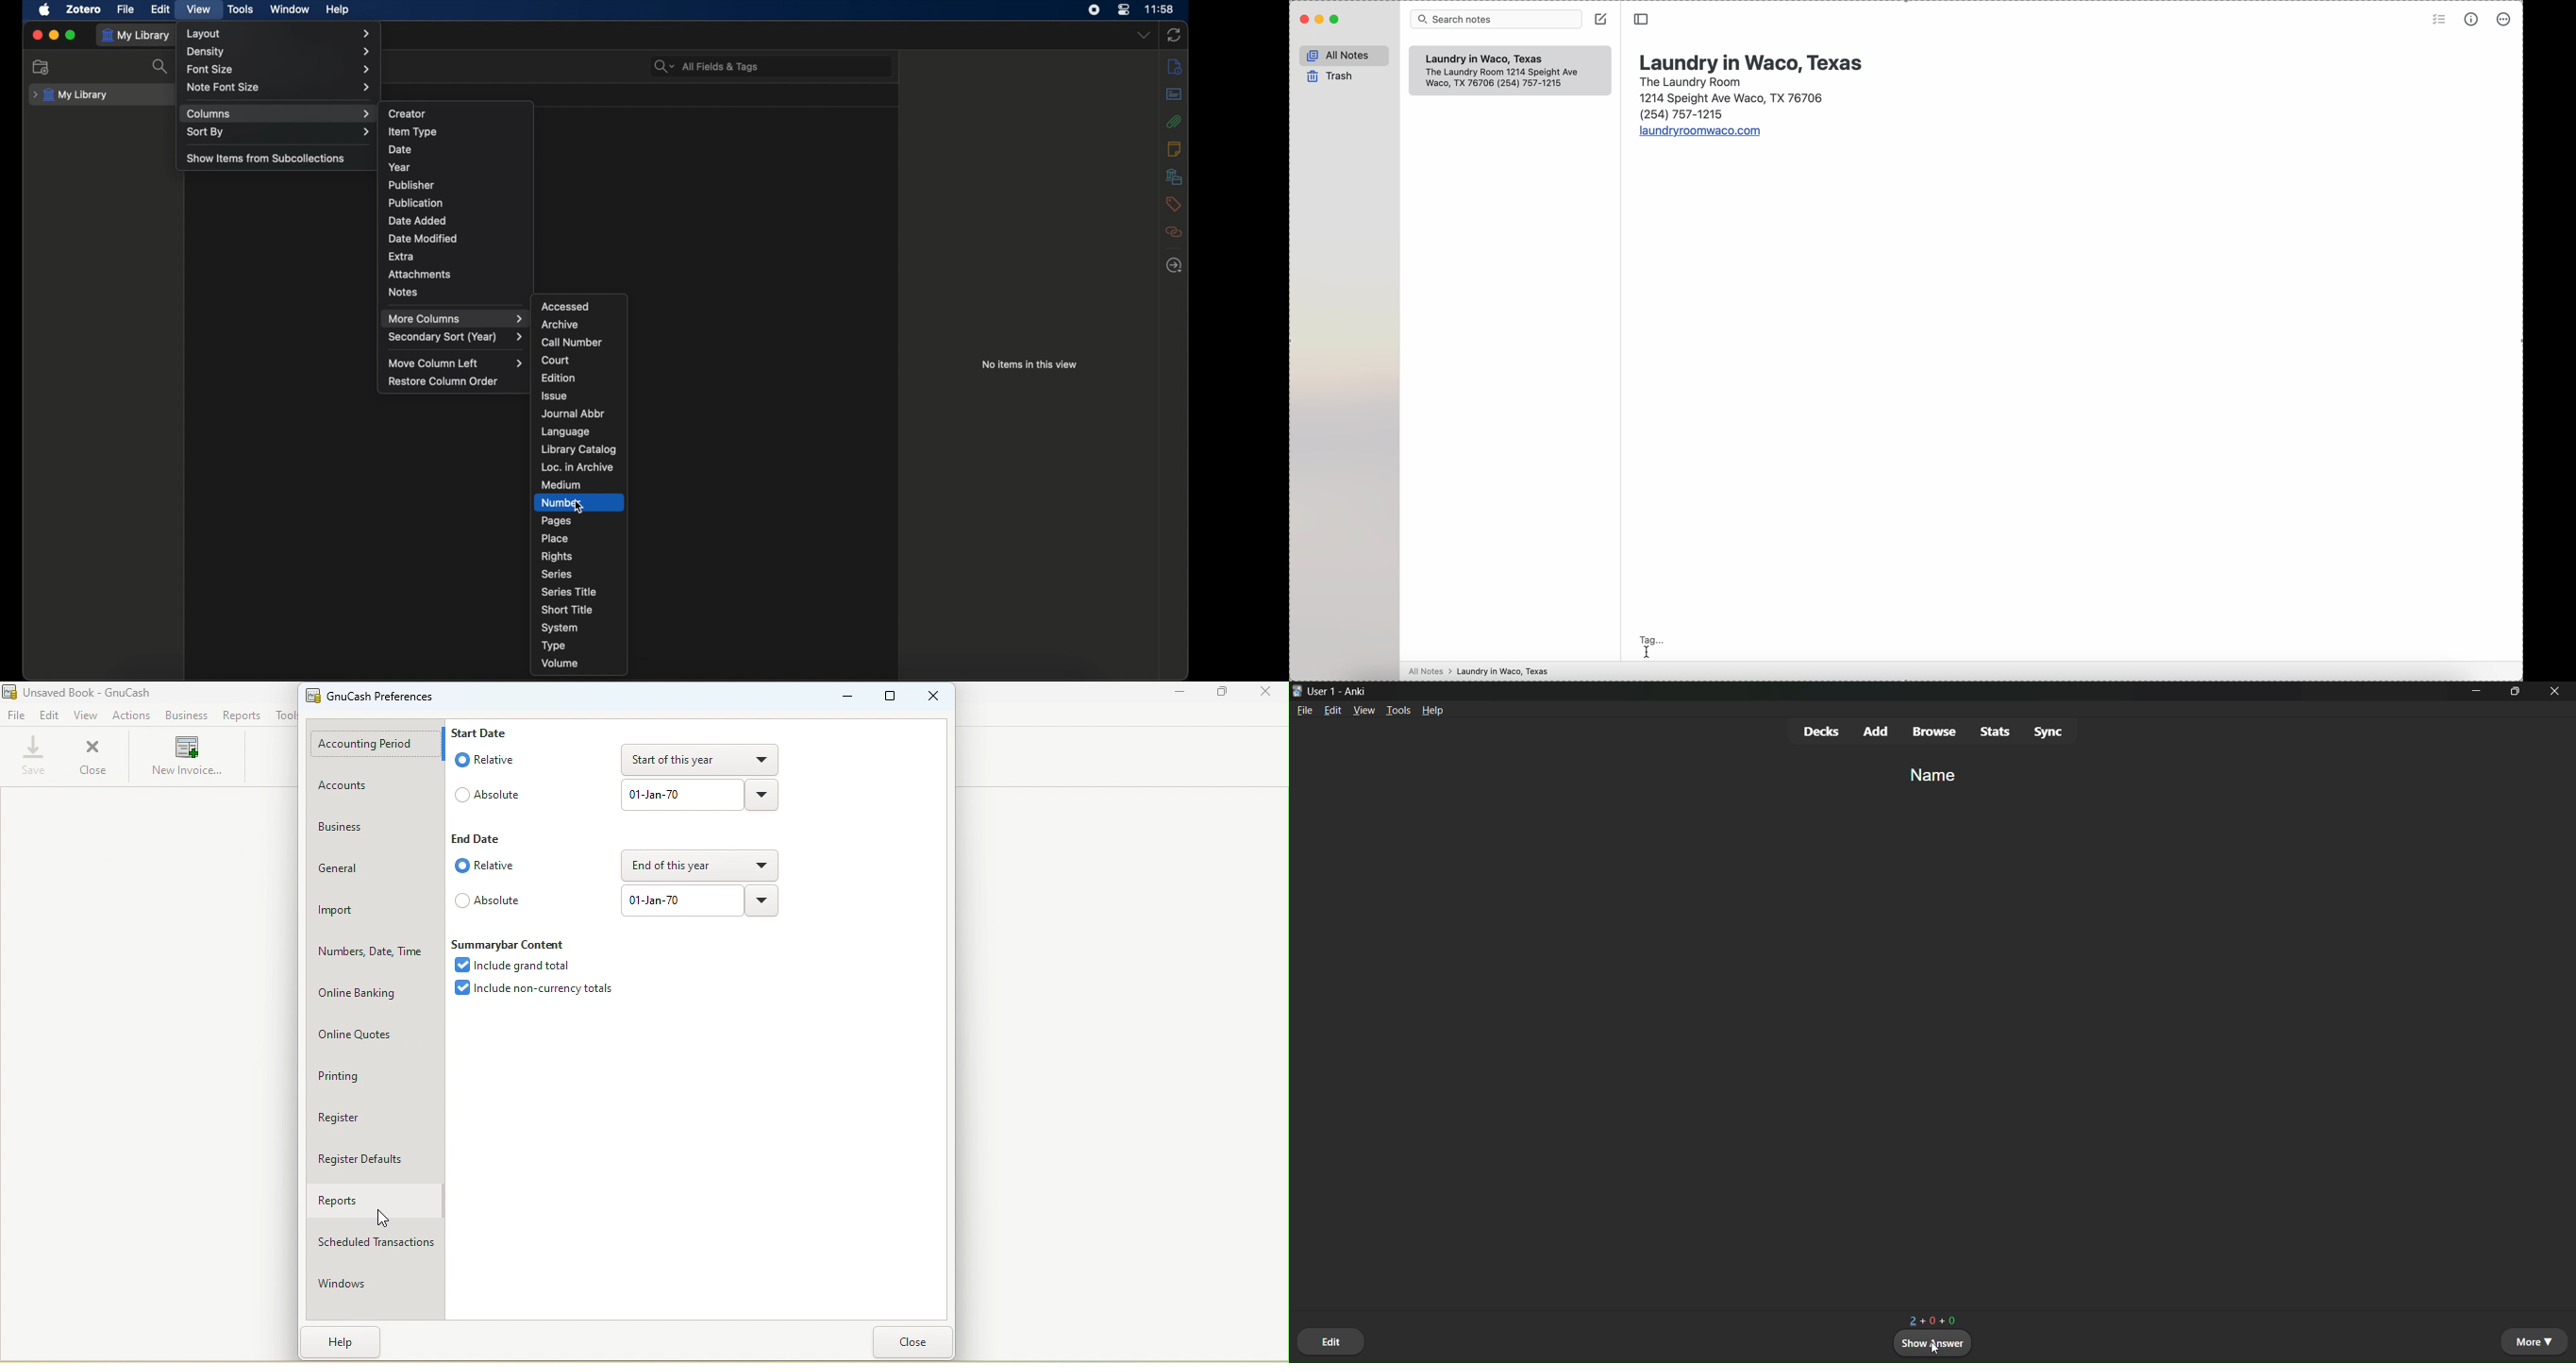  I want to click on restore column order, so click(444, 382).